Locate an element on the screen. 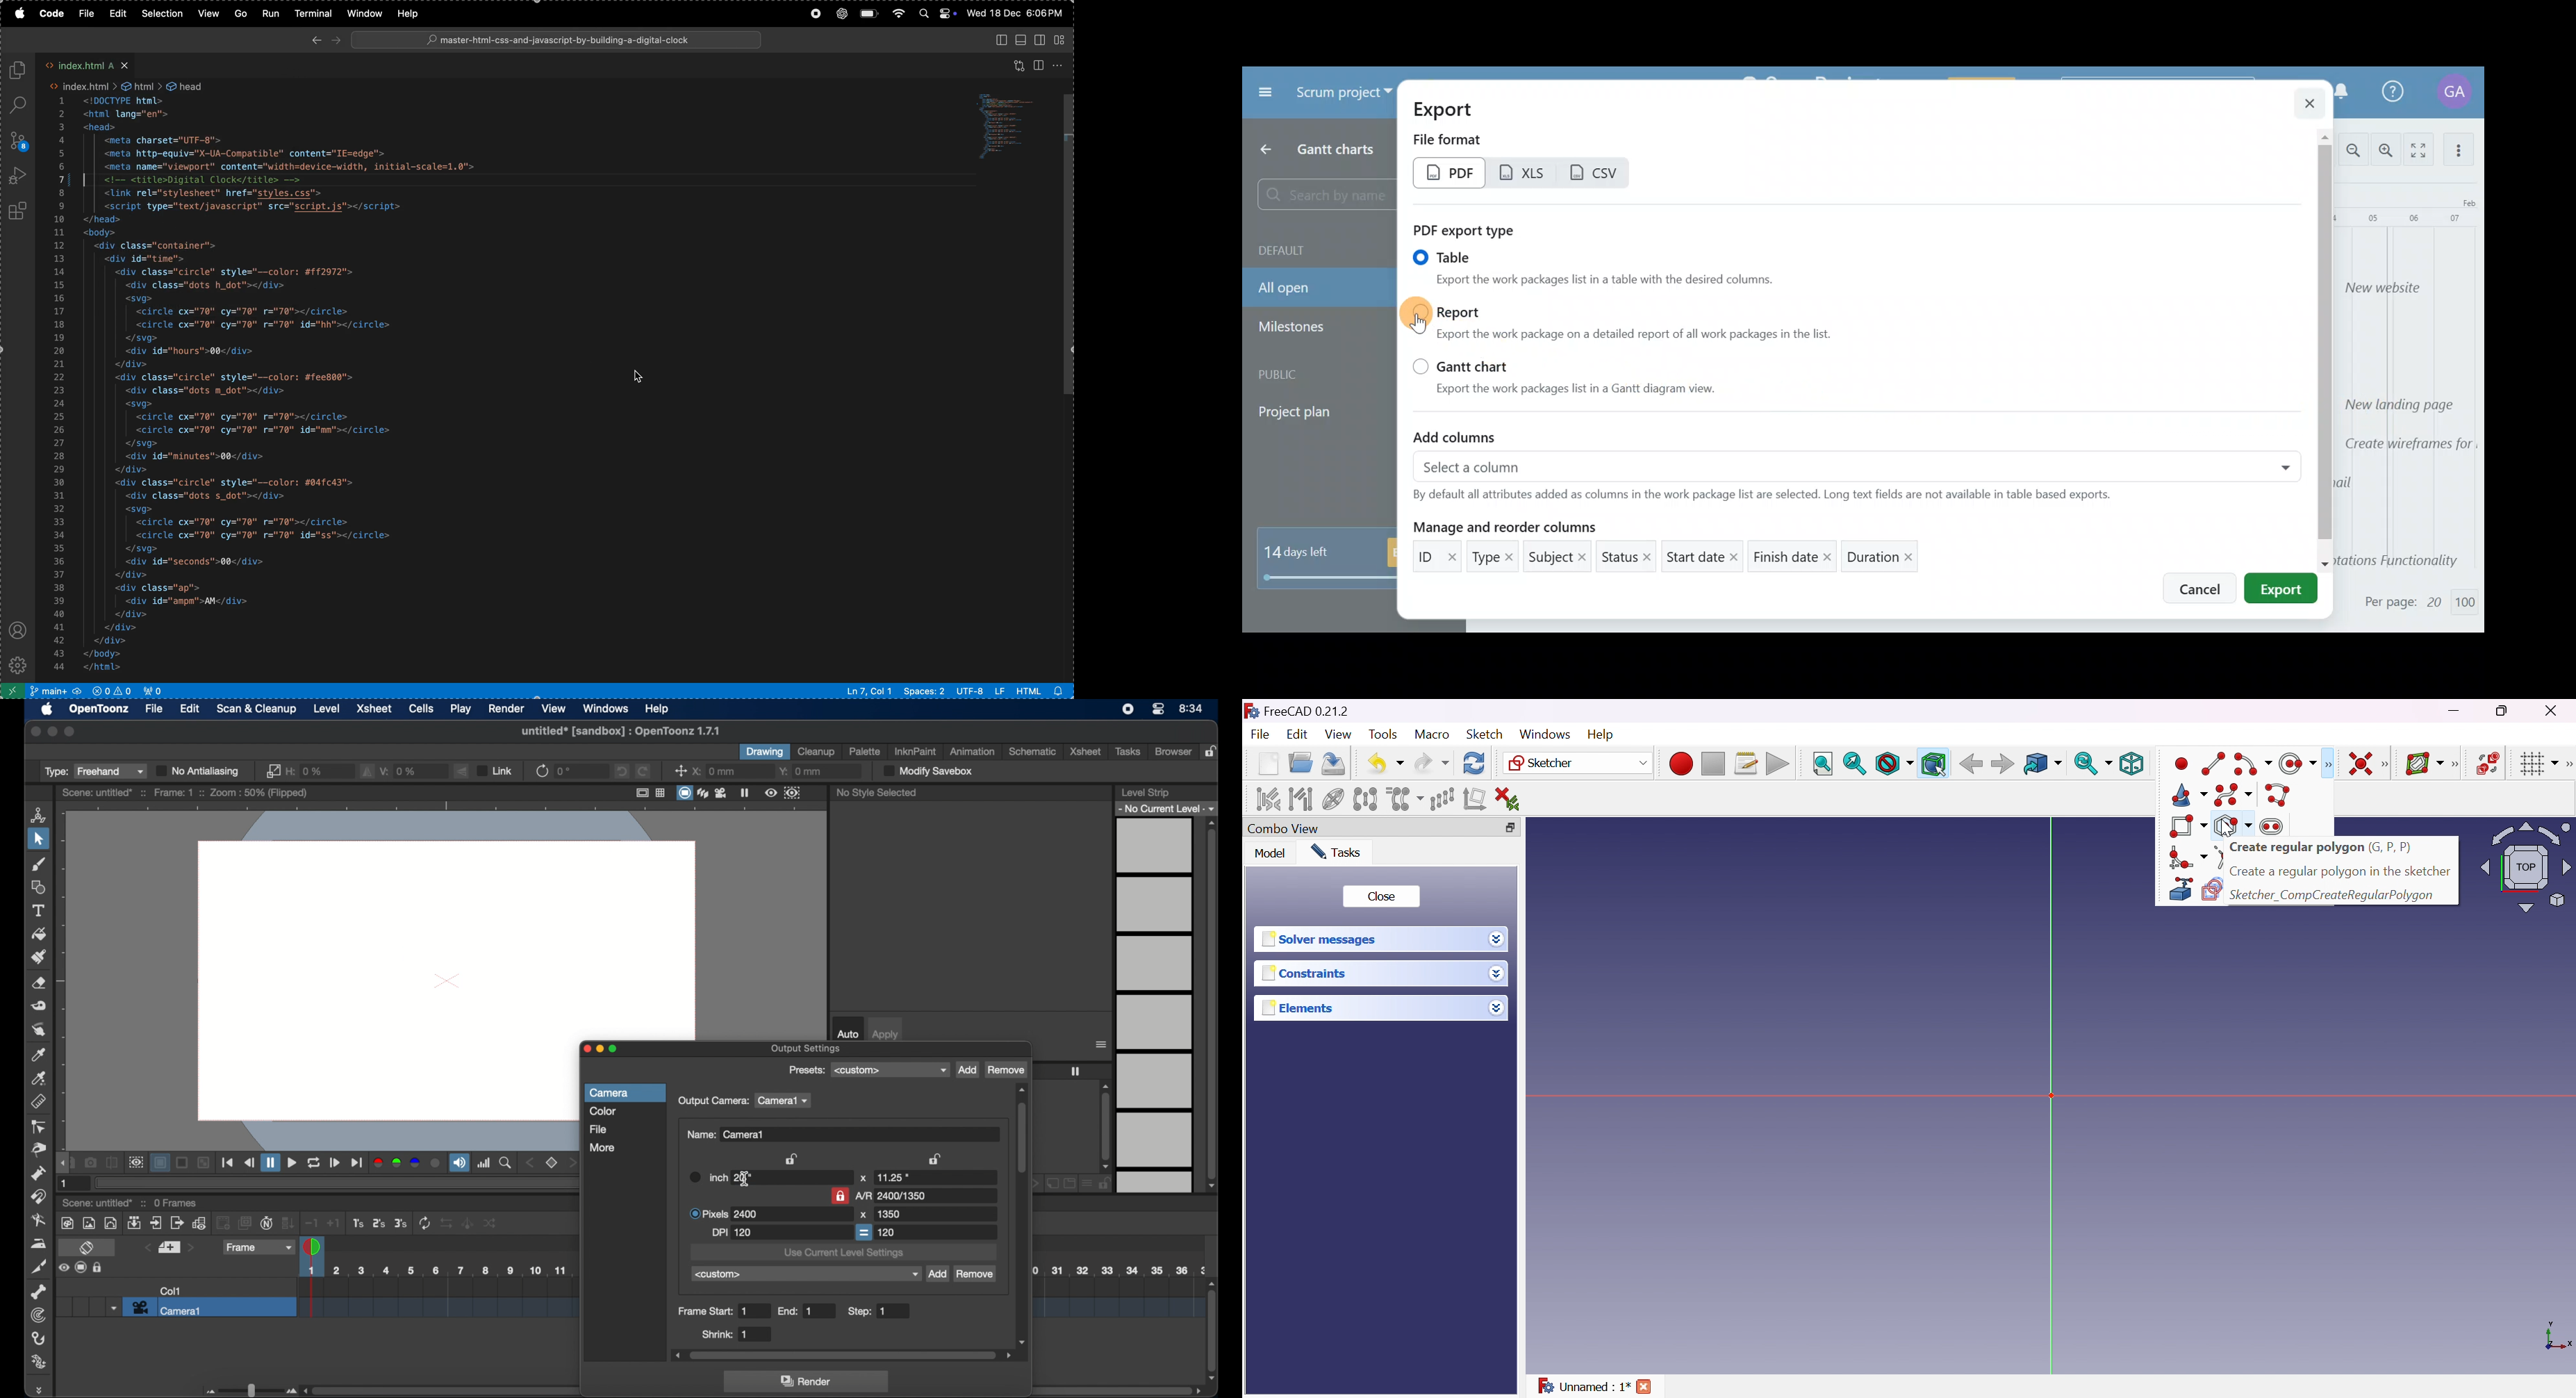  Status is located at coordinates (1627, 555).